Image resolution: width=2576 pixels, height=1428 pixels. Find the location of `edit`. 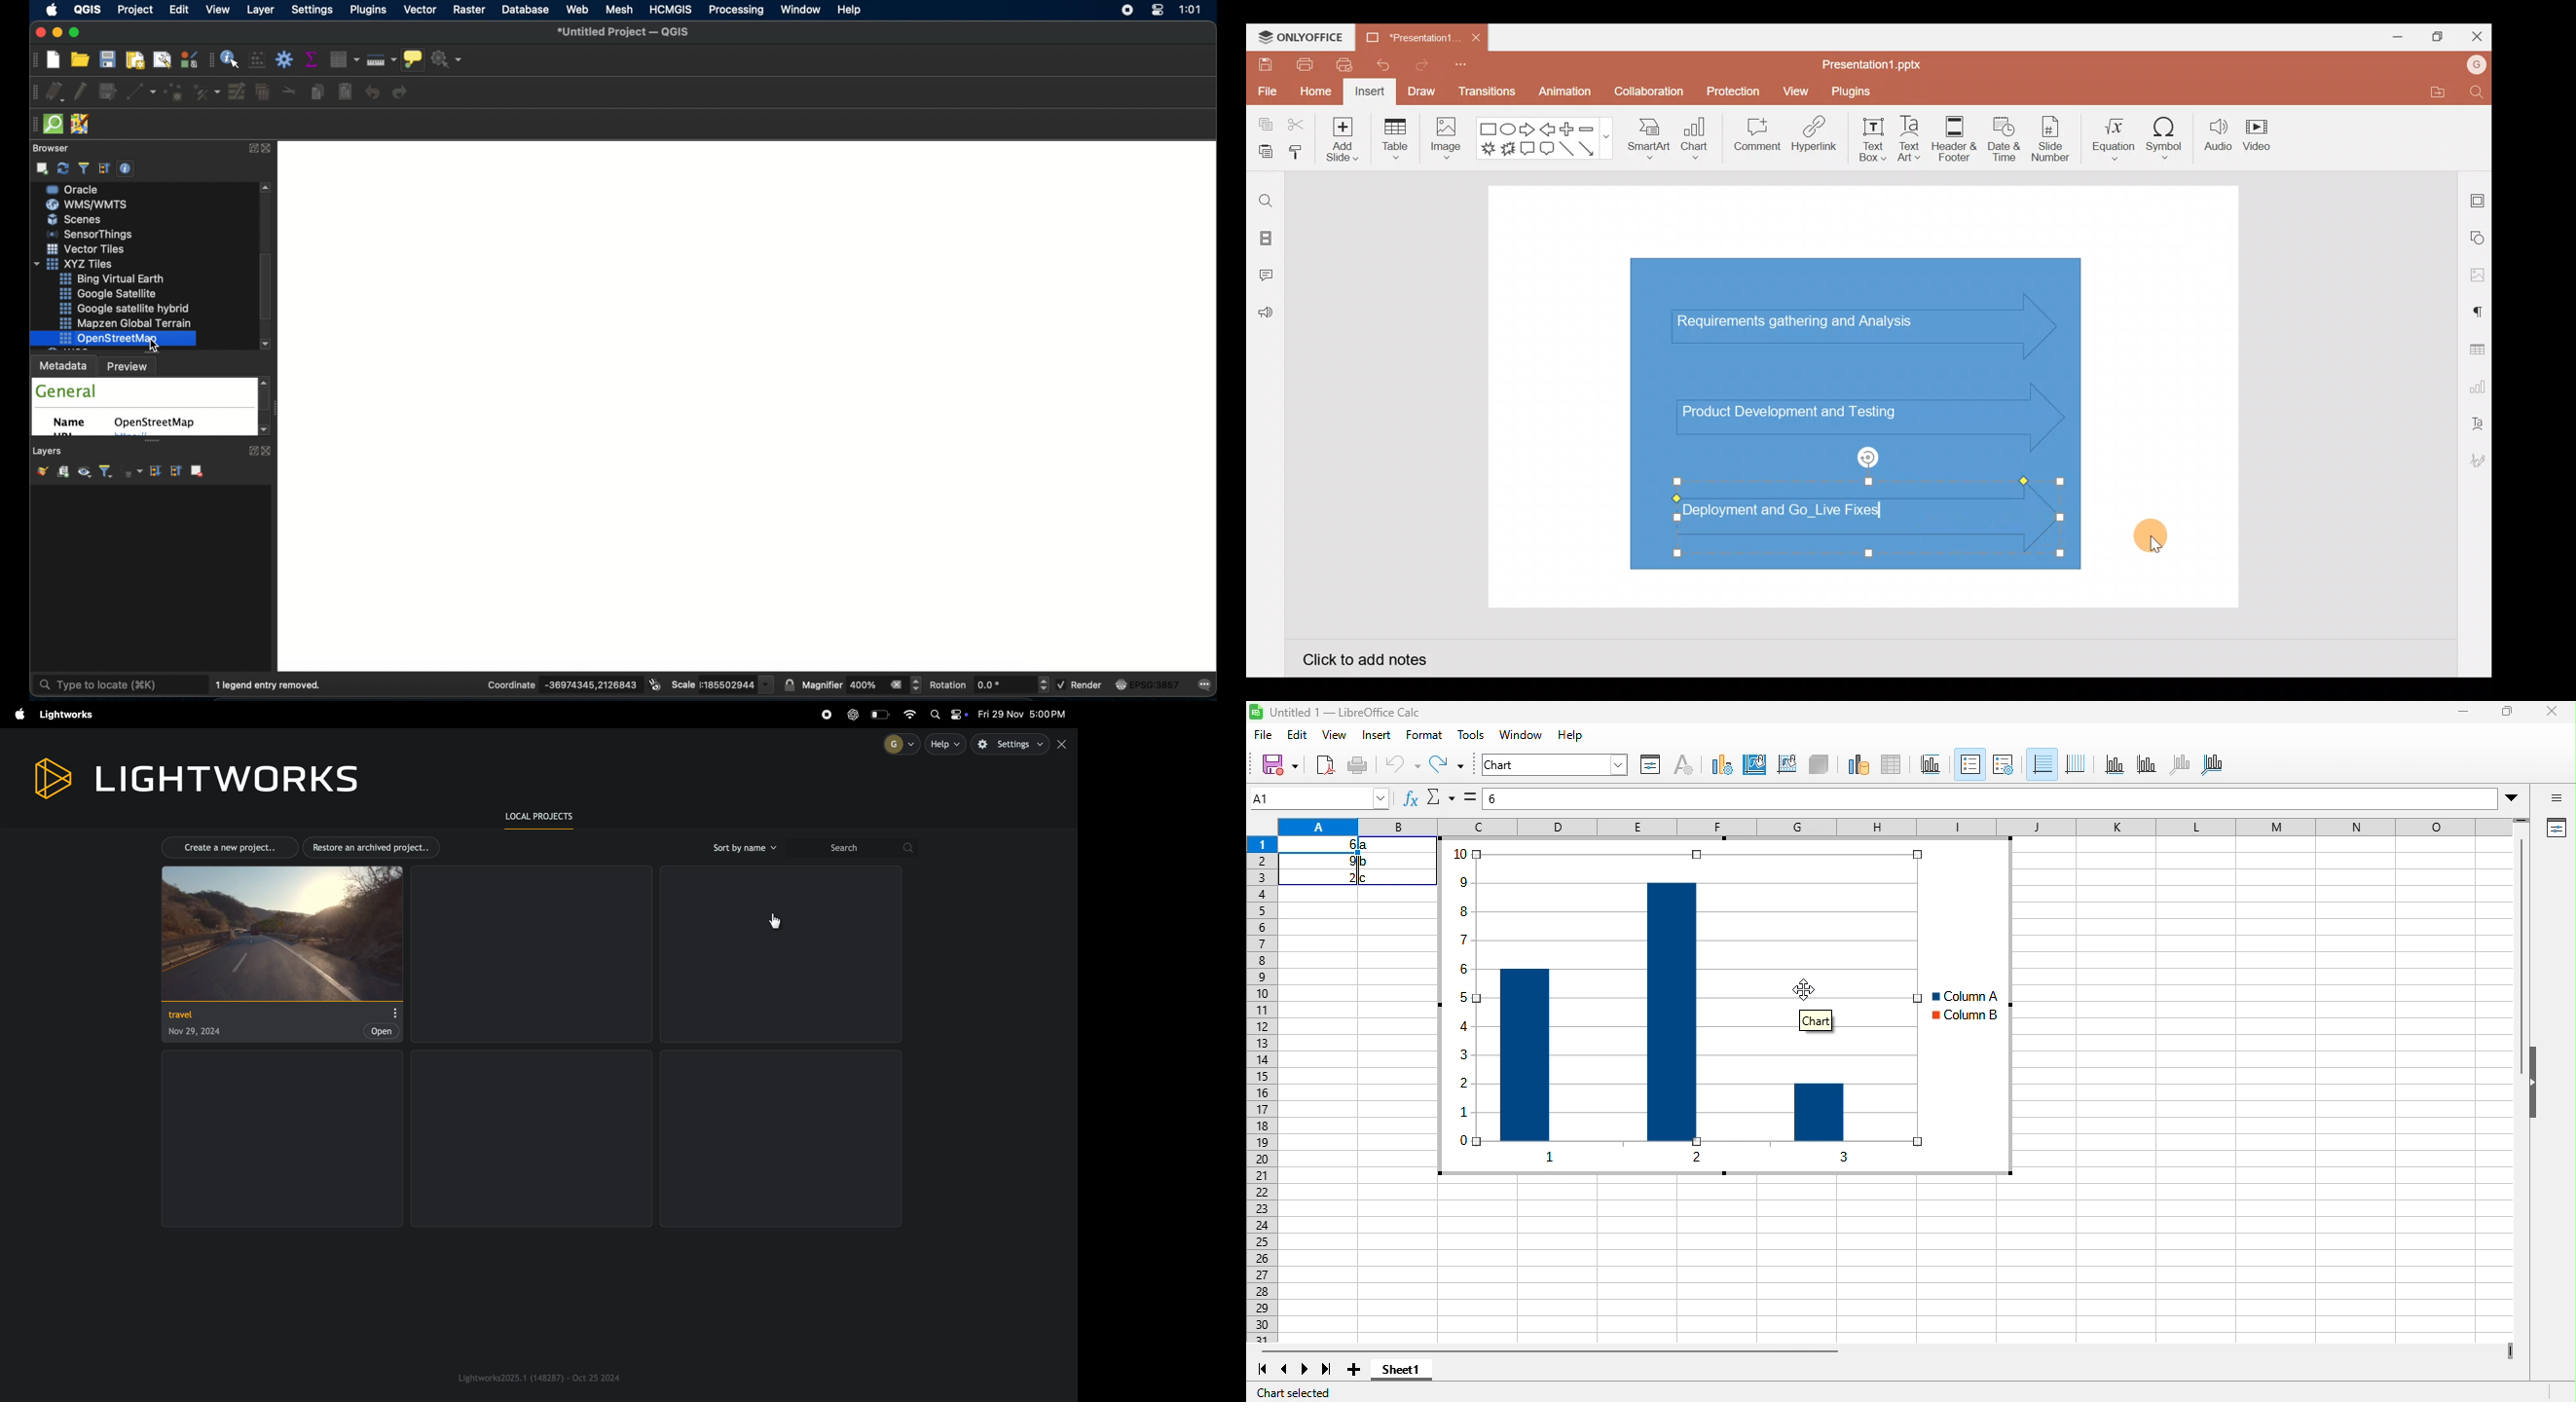

edit is located at coordinates (1300, 737).